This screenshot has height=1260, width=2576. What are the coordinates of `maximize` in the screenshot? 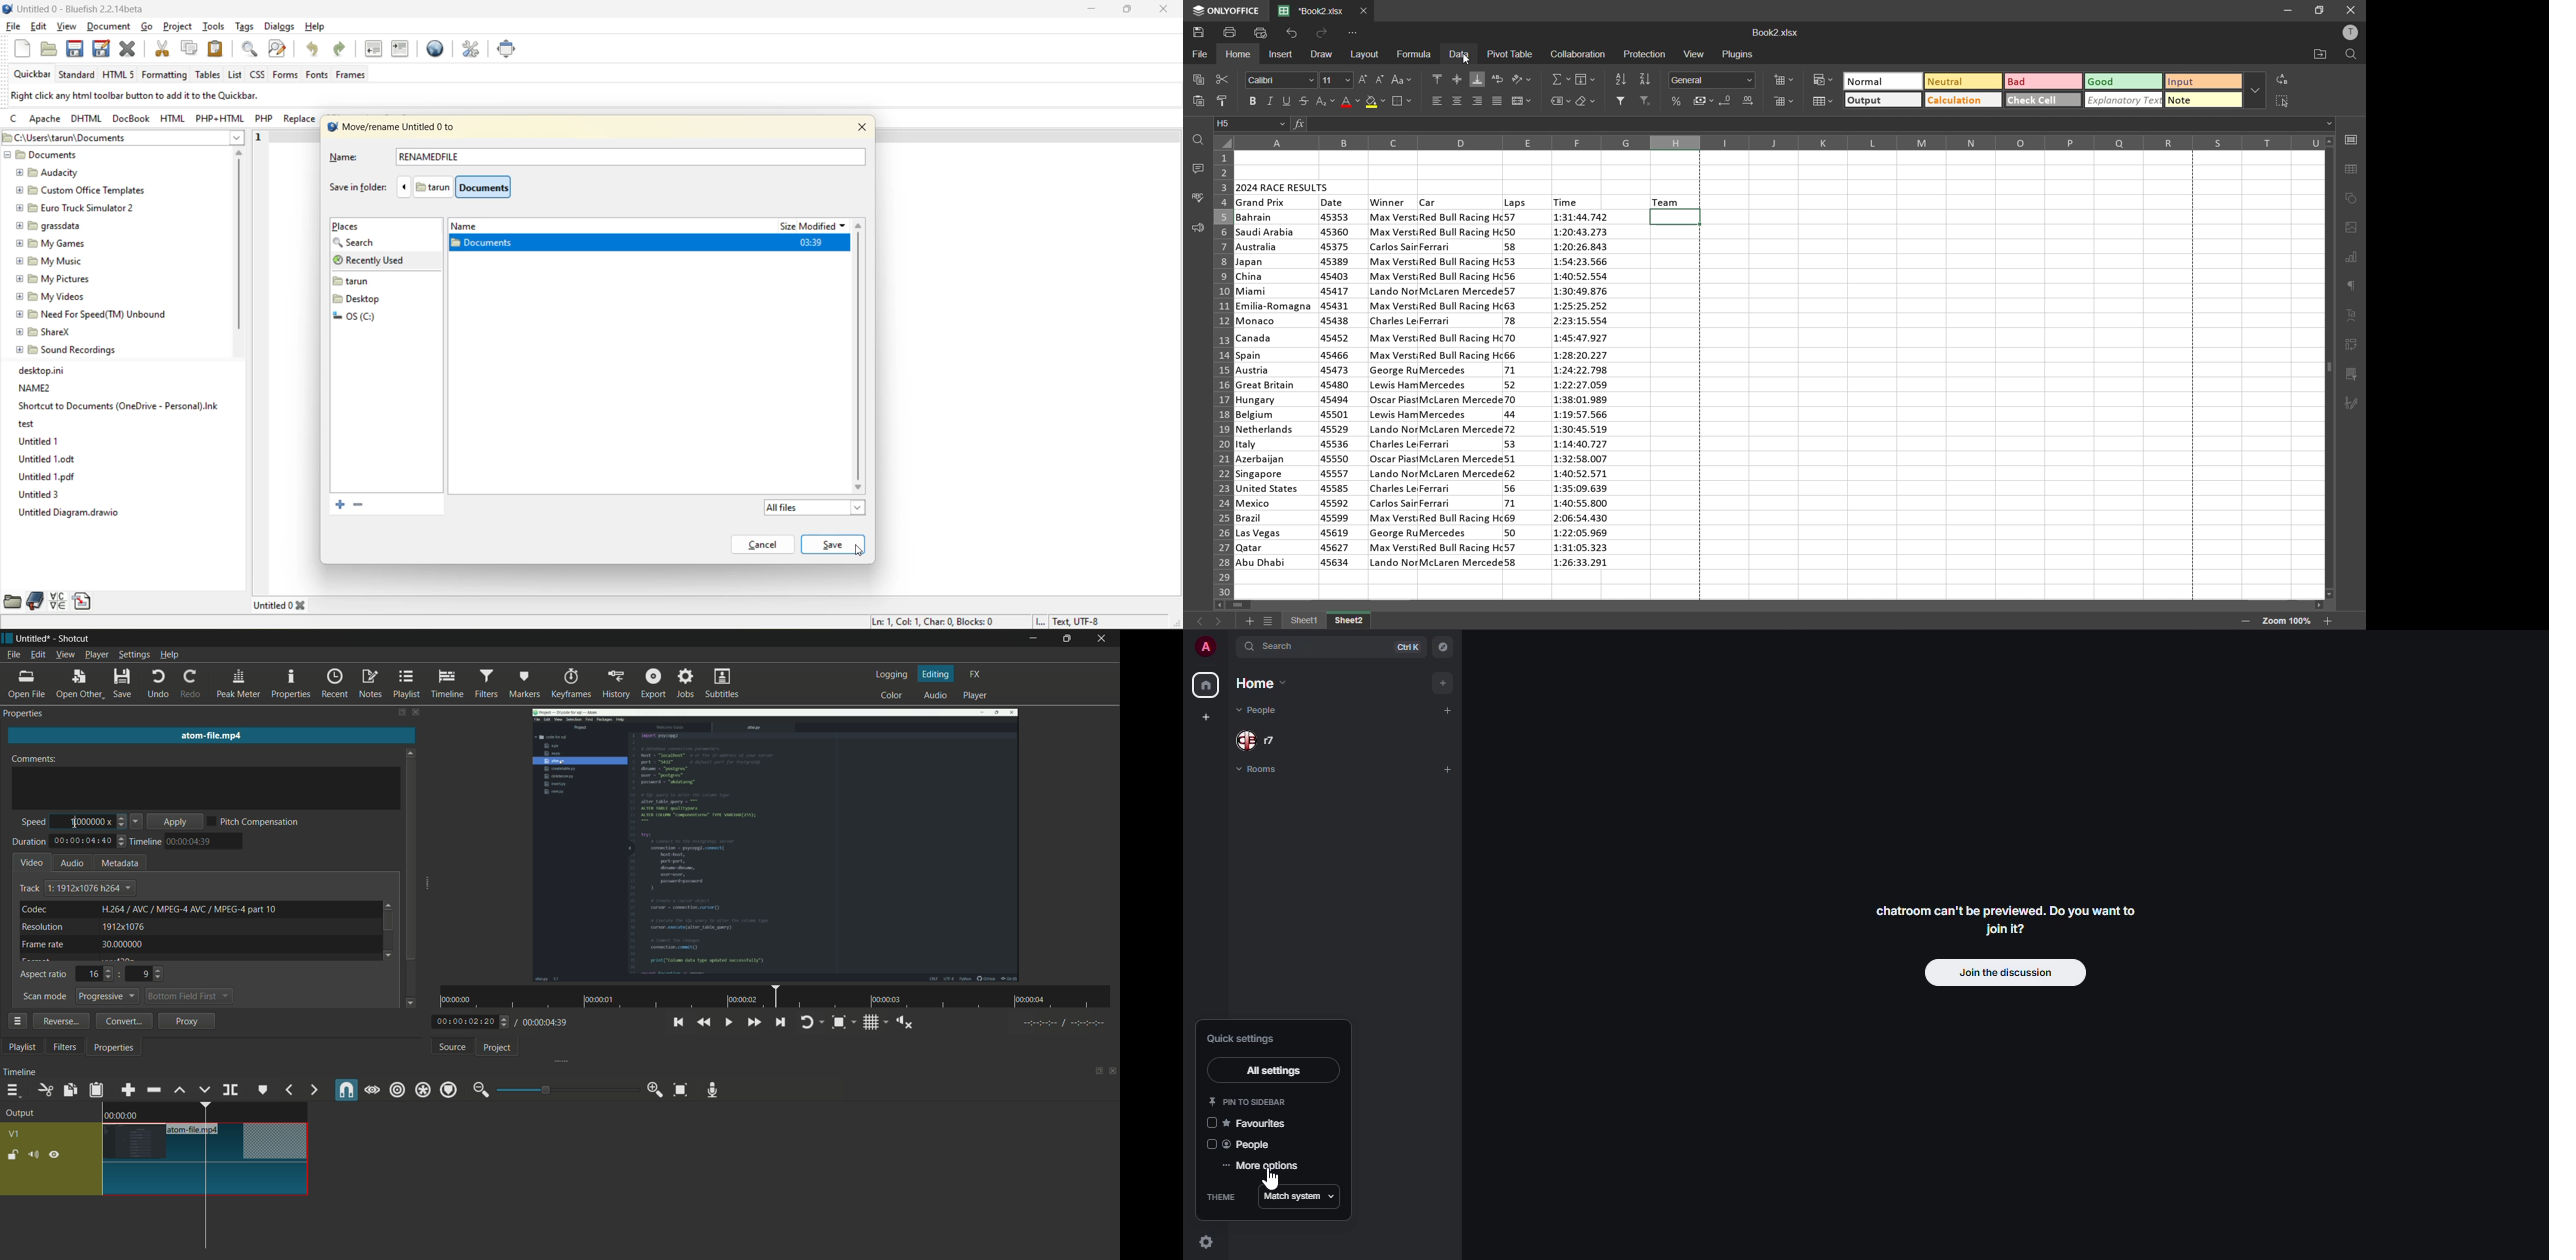 It's located at (2322, 9).